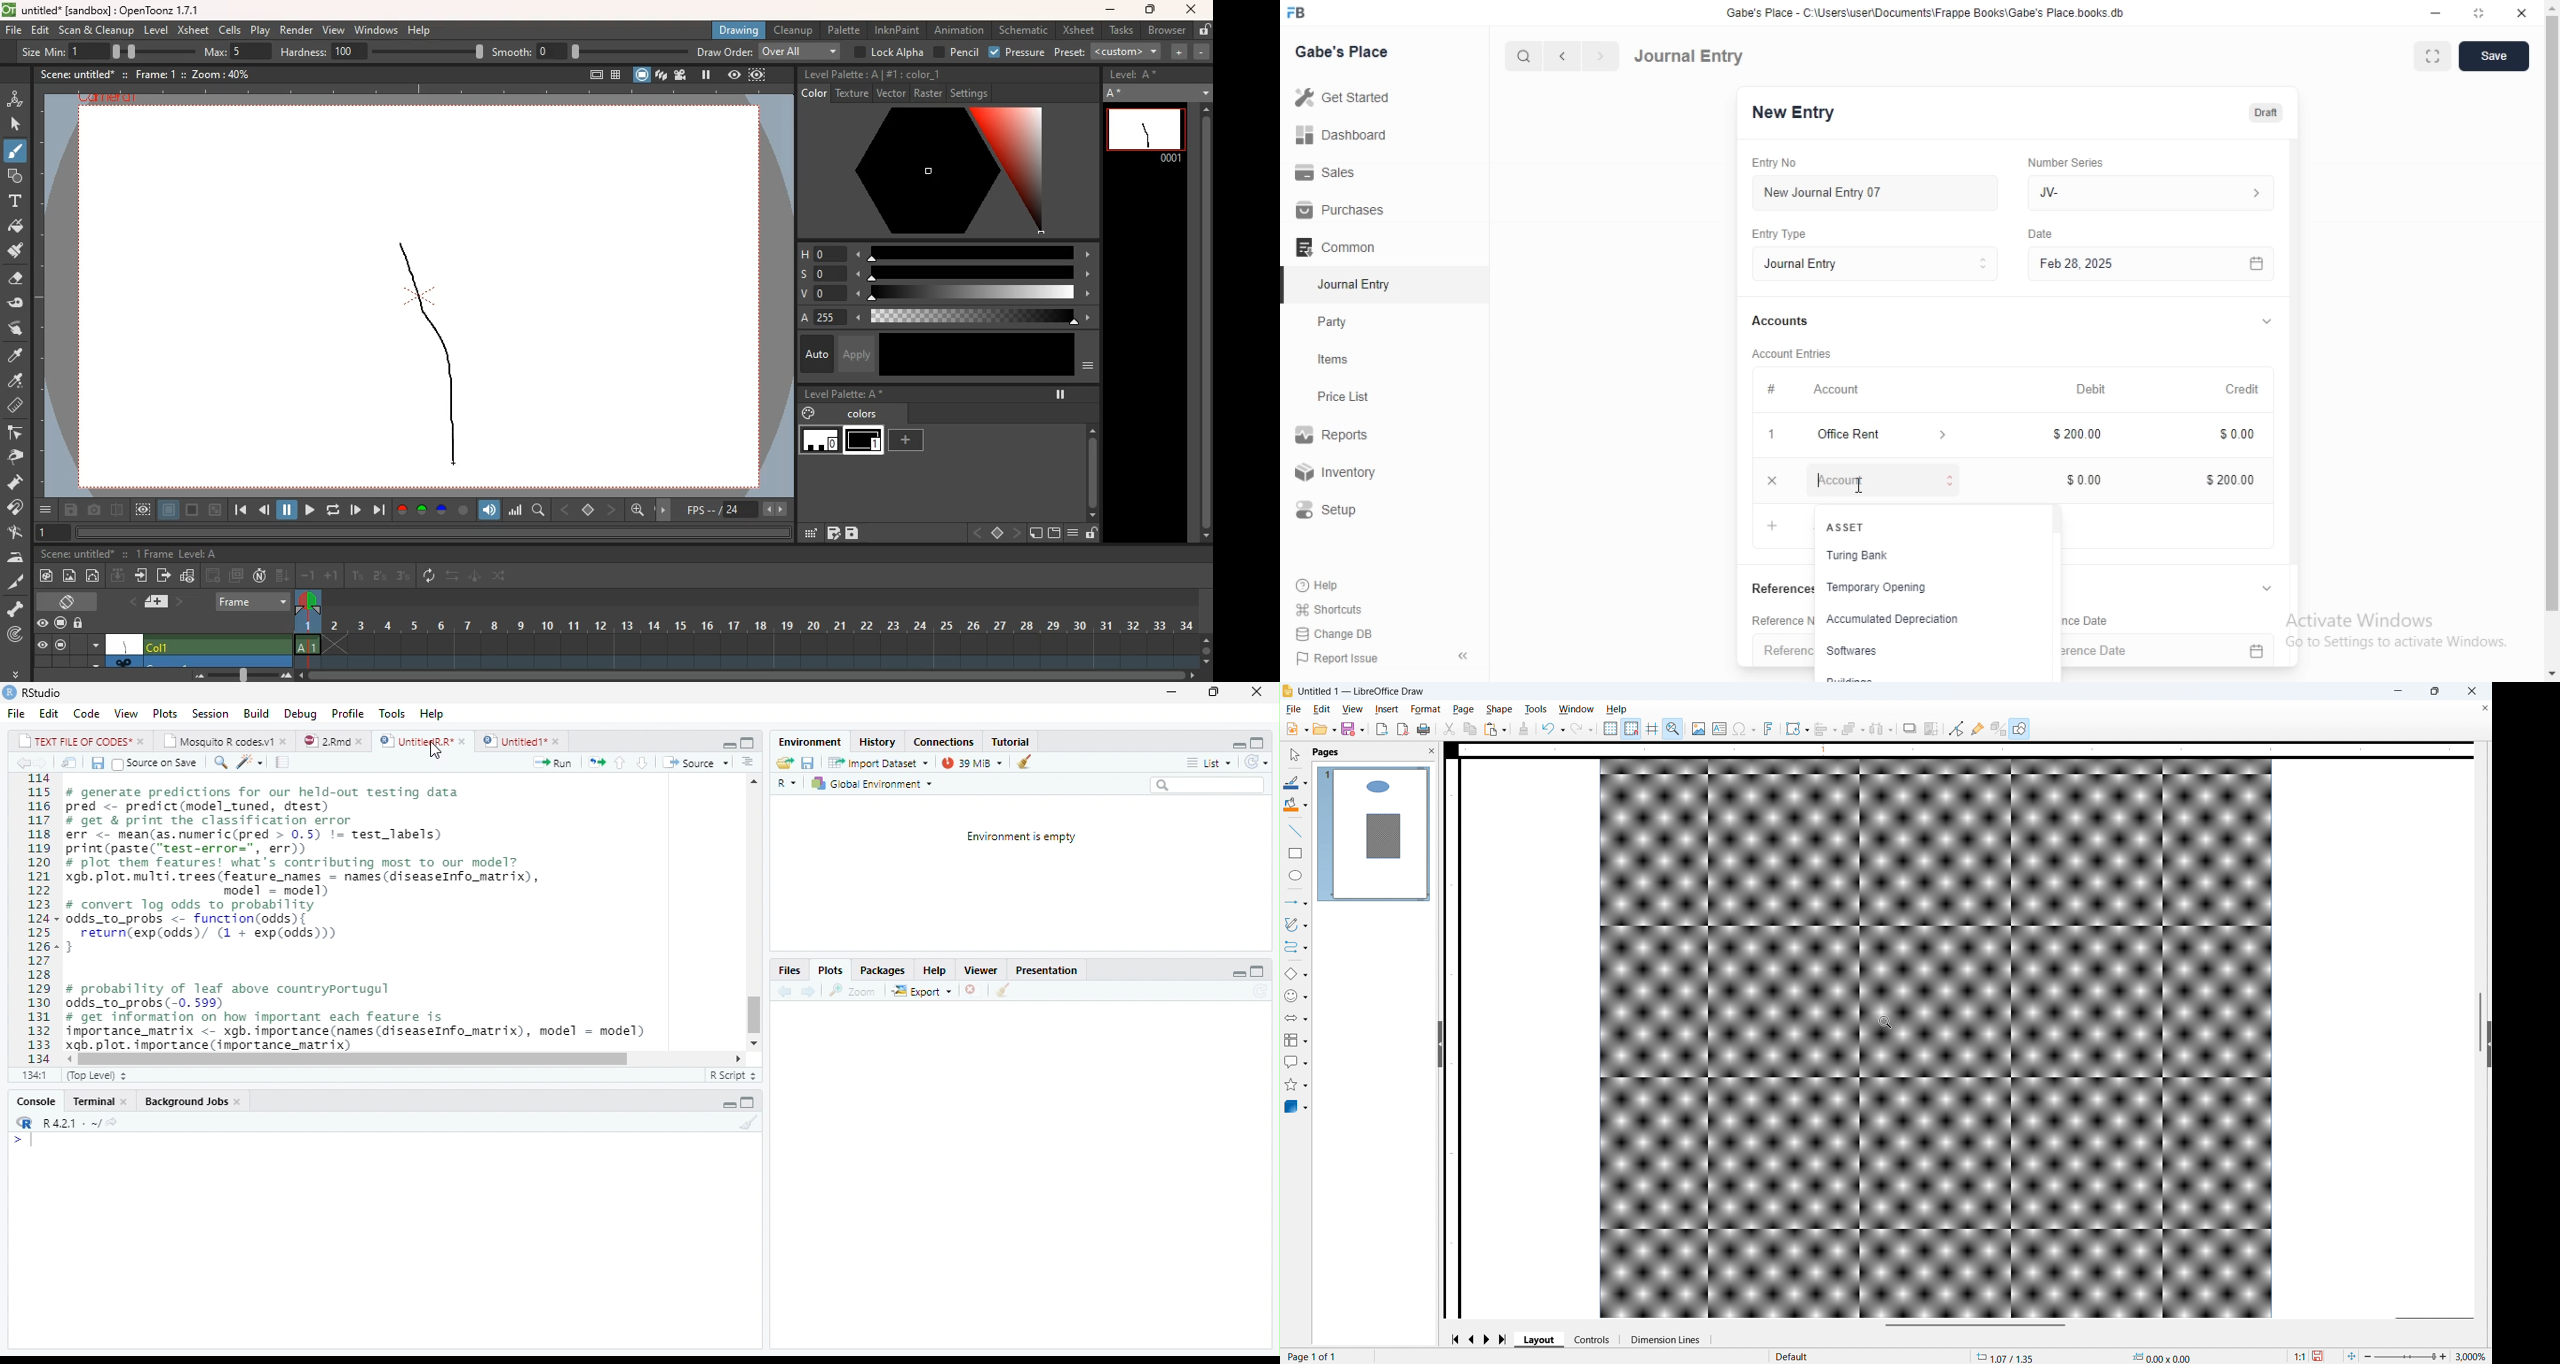 This screenshot has width=2576, height=1372. Describe the element at coordinates (1797, 729) in the screenshot. I see `Transformations ` at that location.